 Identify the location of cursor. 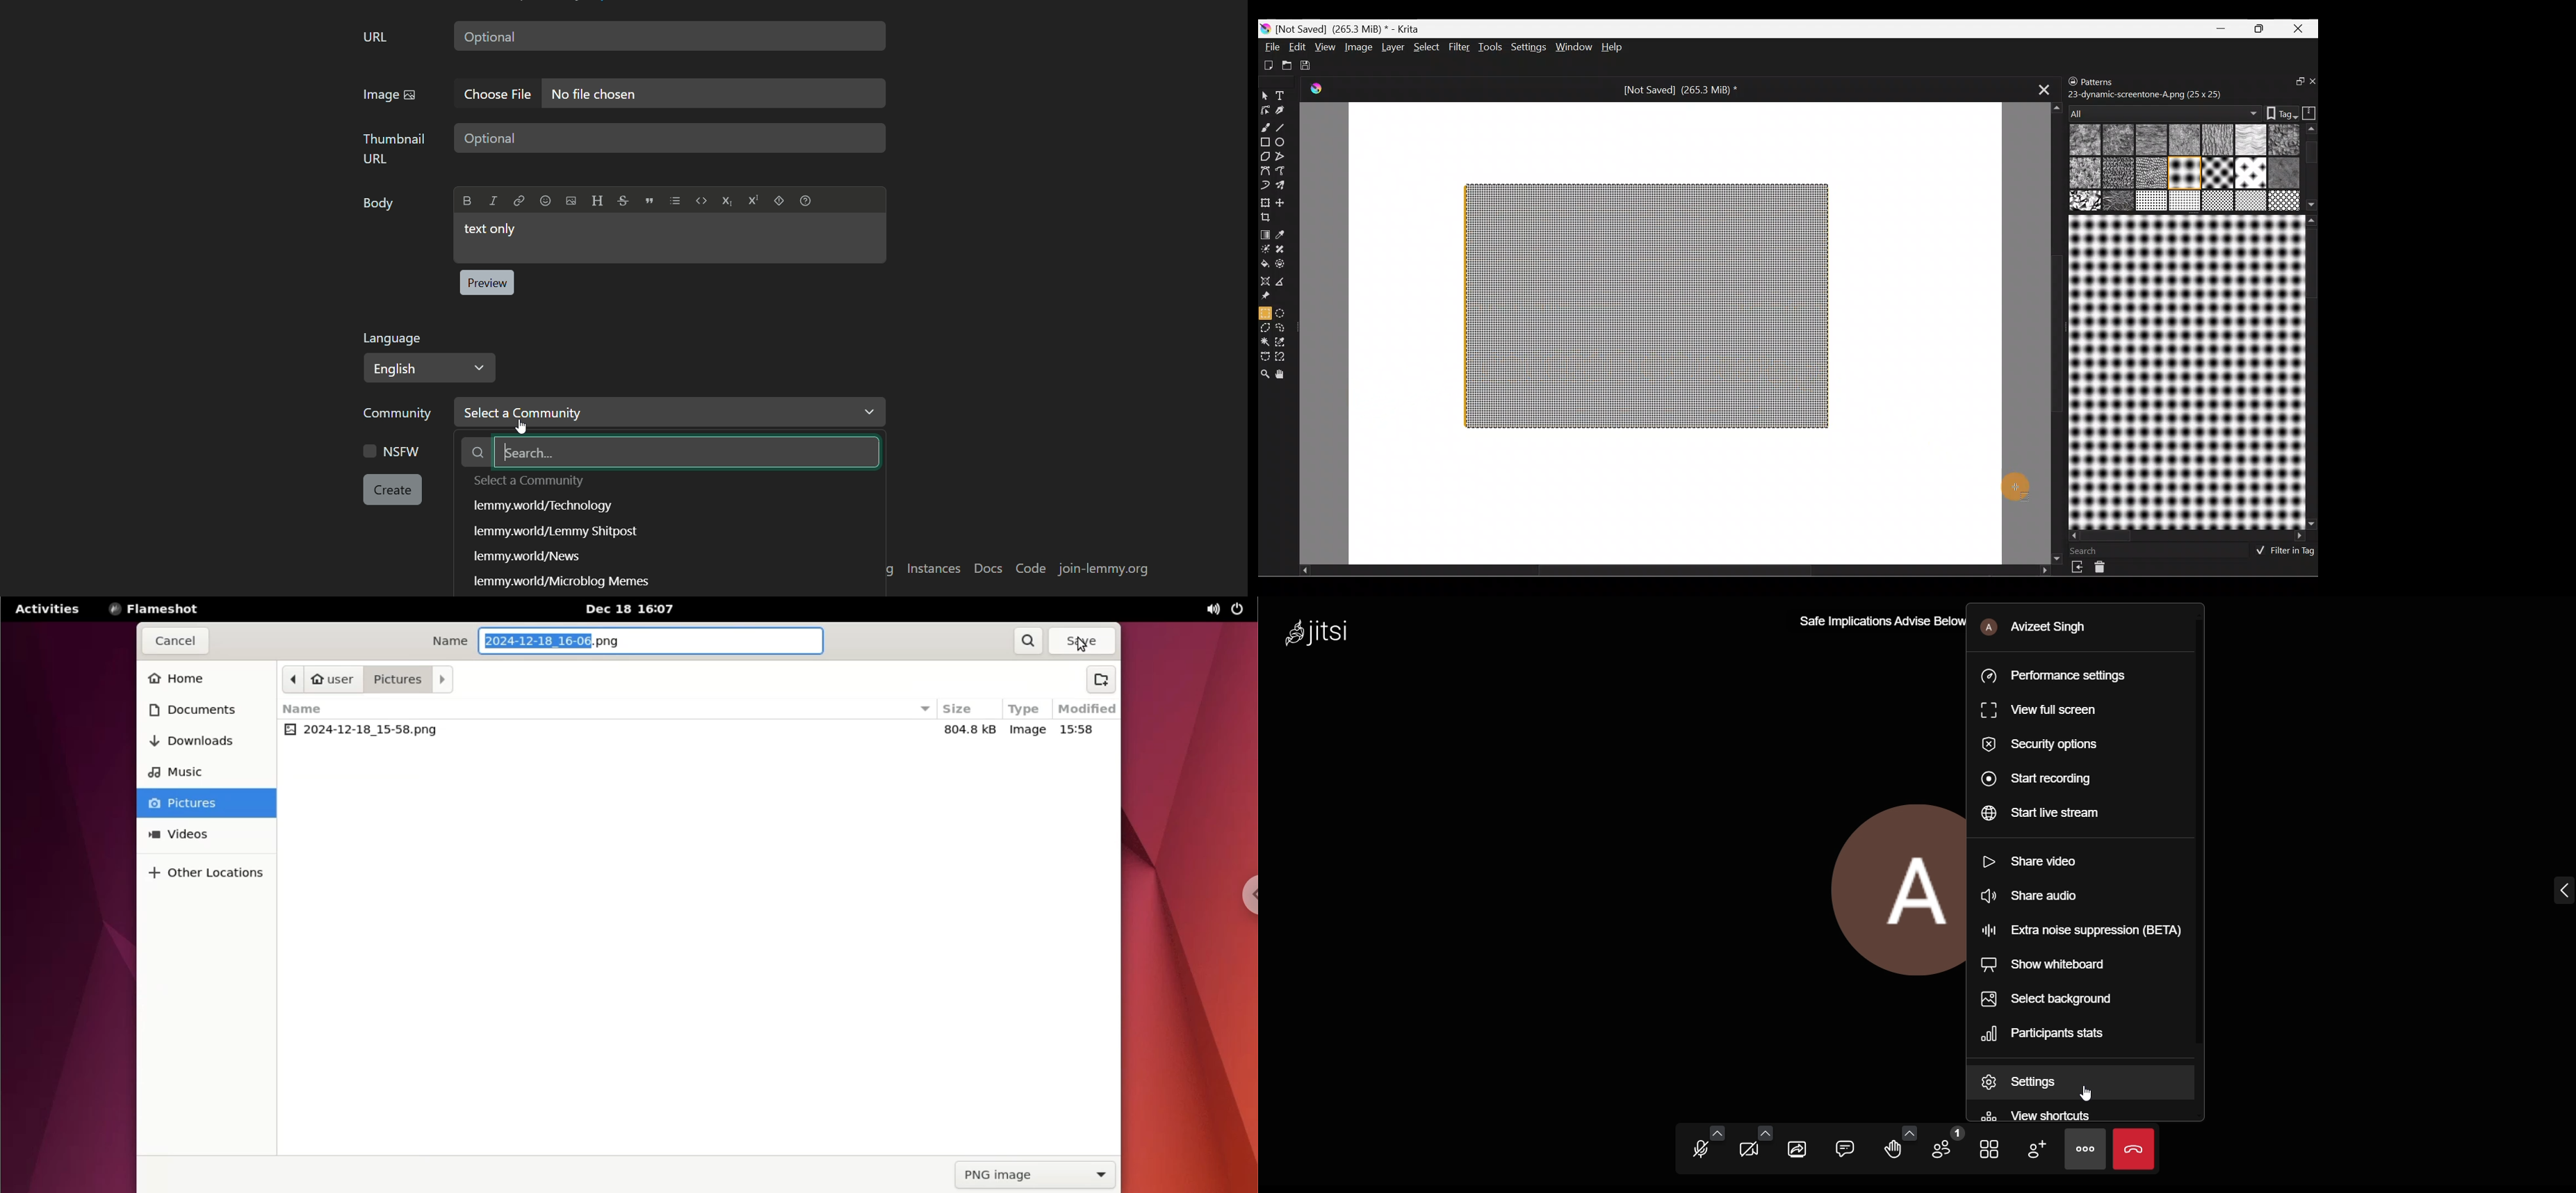
(2085, 1095).